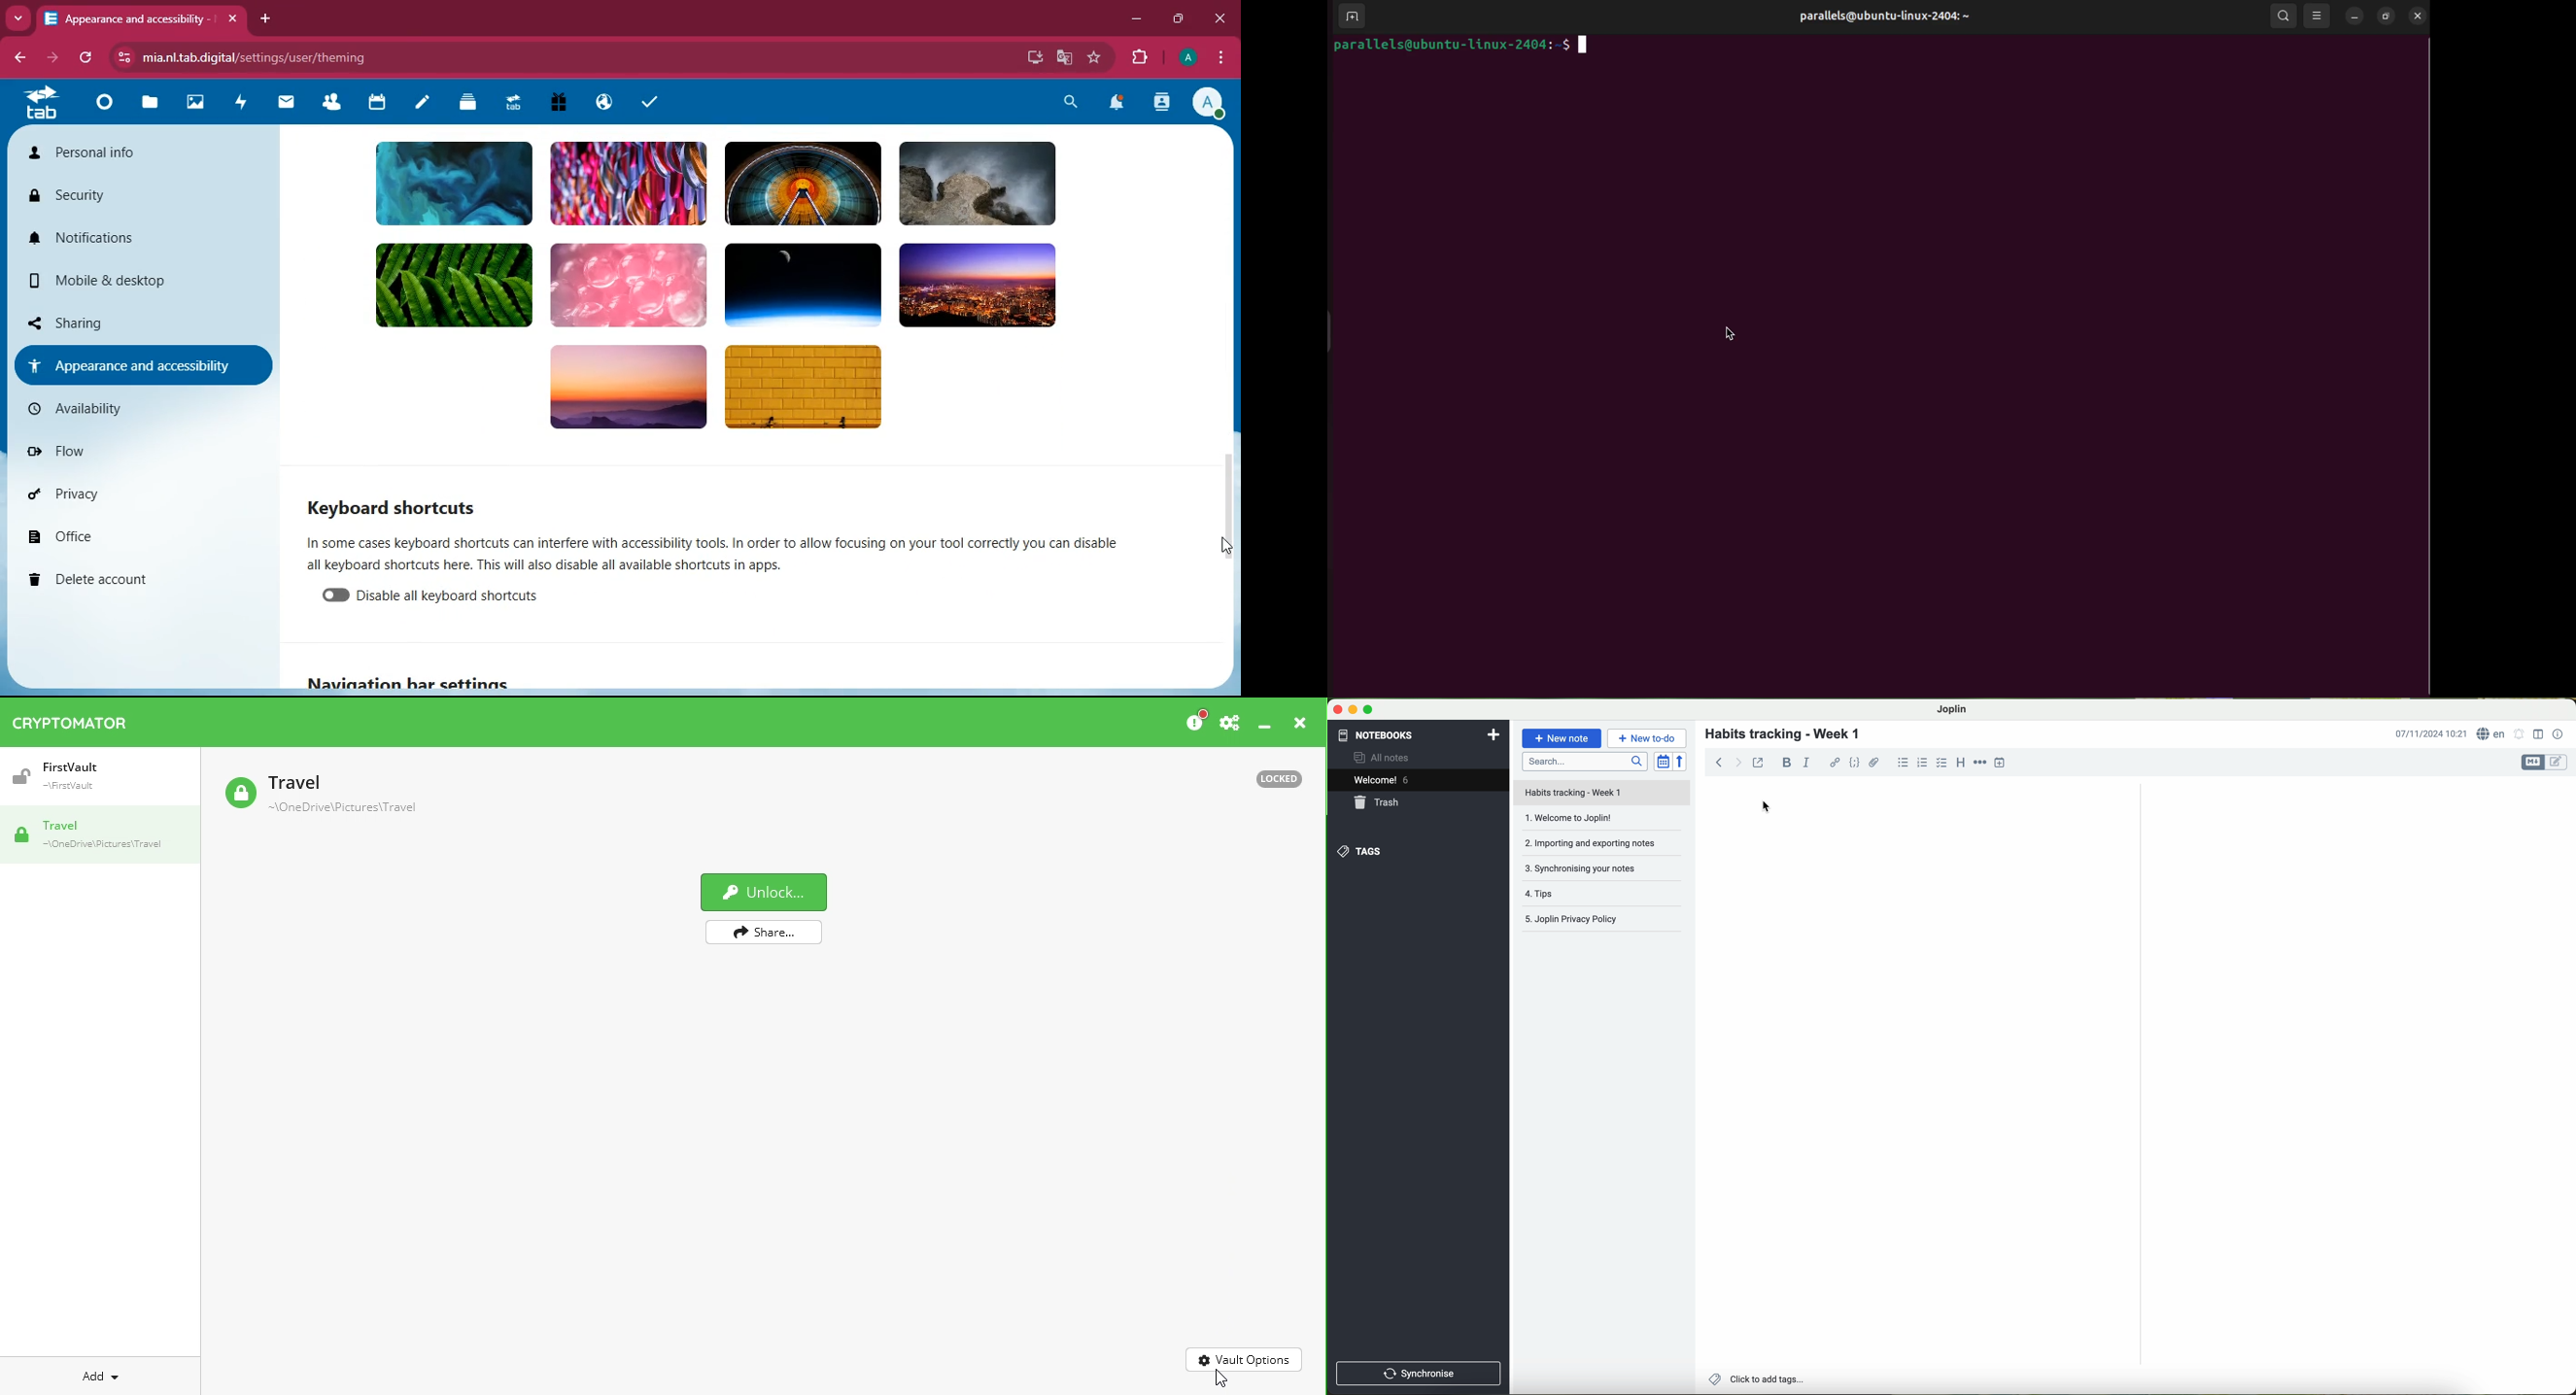 This screenshot has height=1400, width=2576. Describe the element at coordinates (1980, 763) in the screenshot. I see `horizontal rule` at that location.